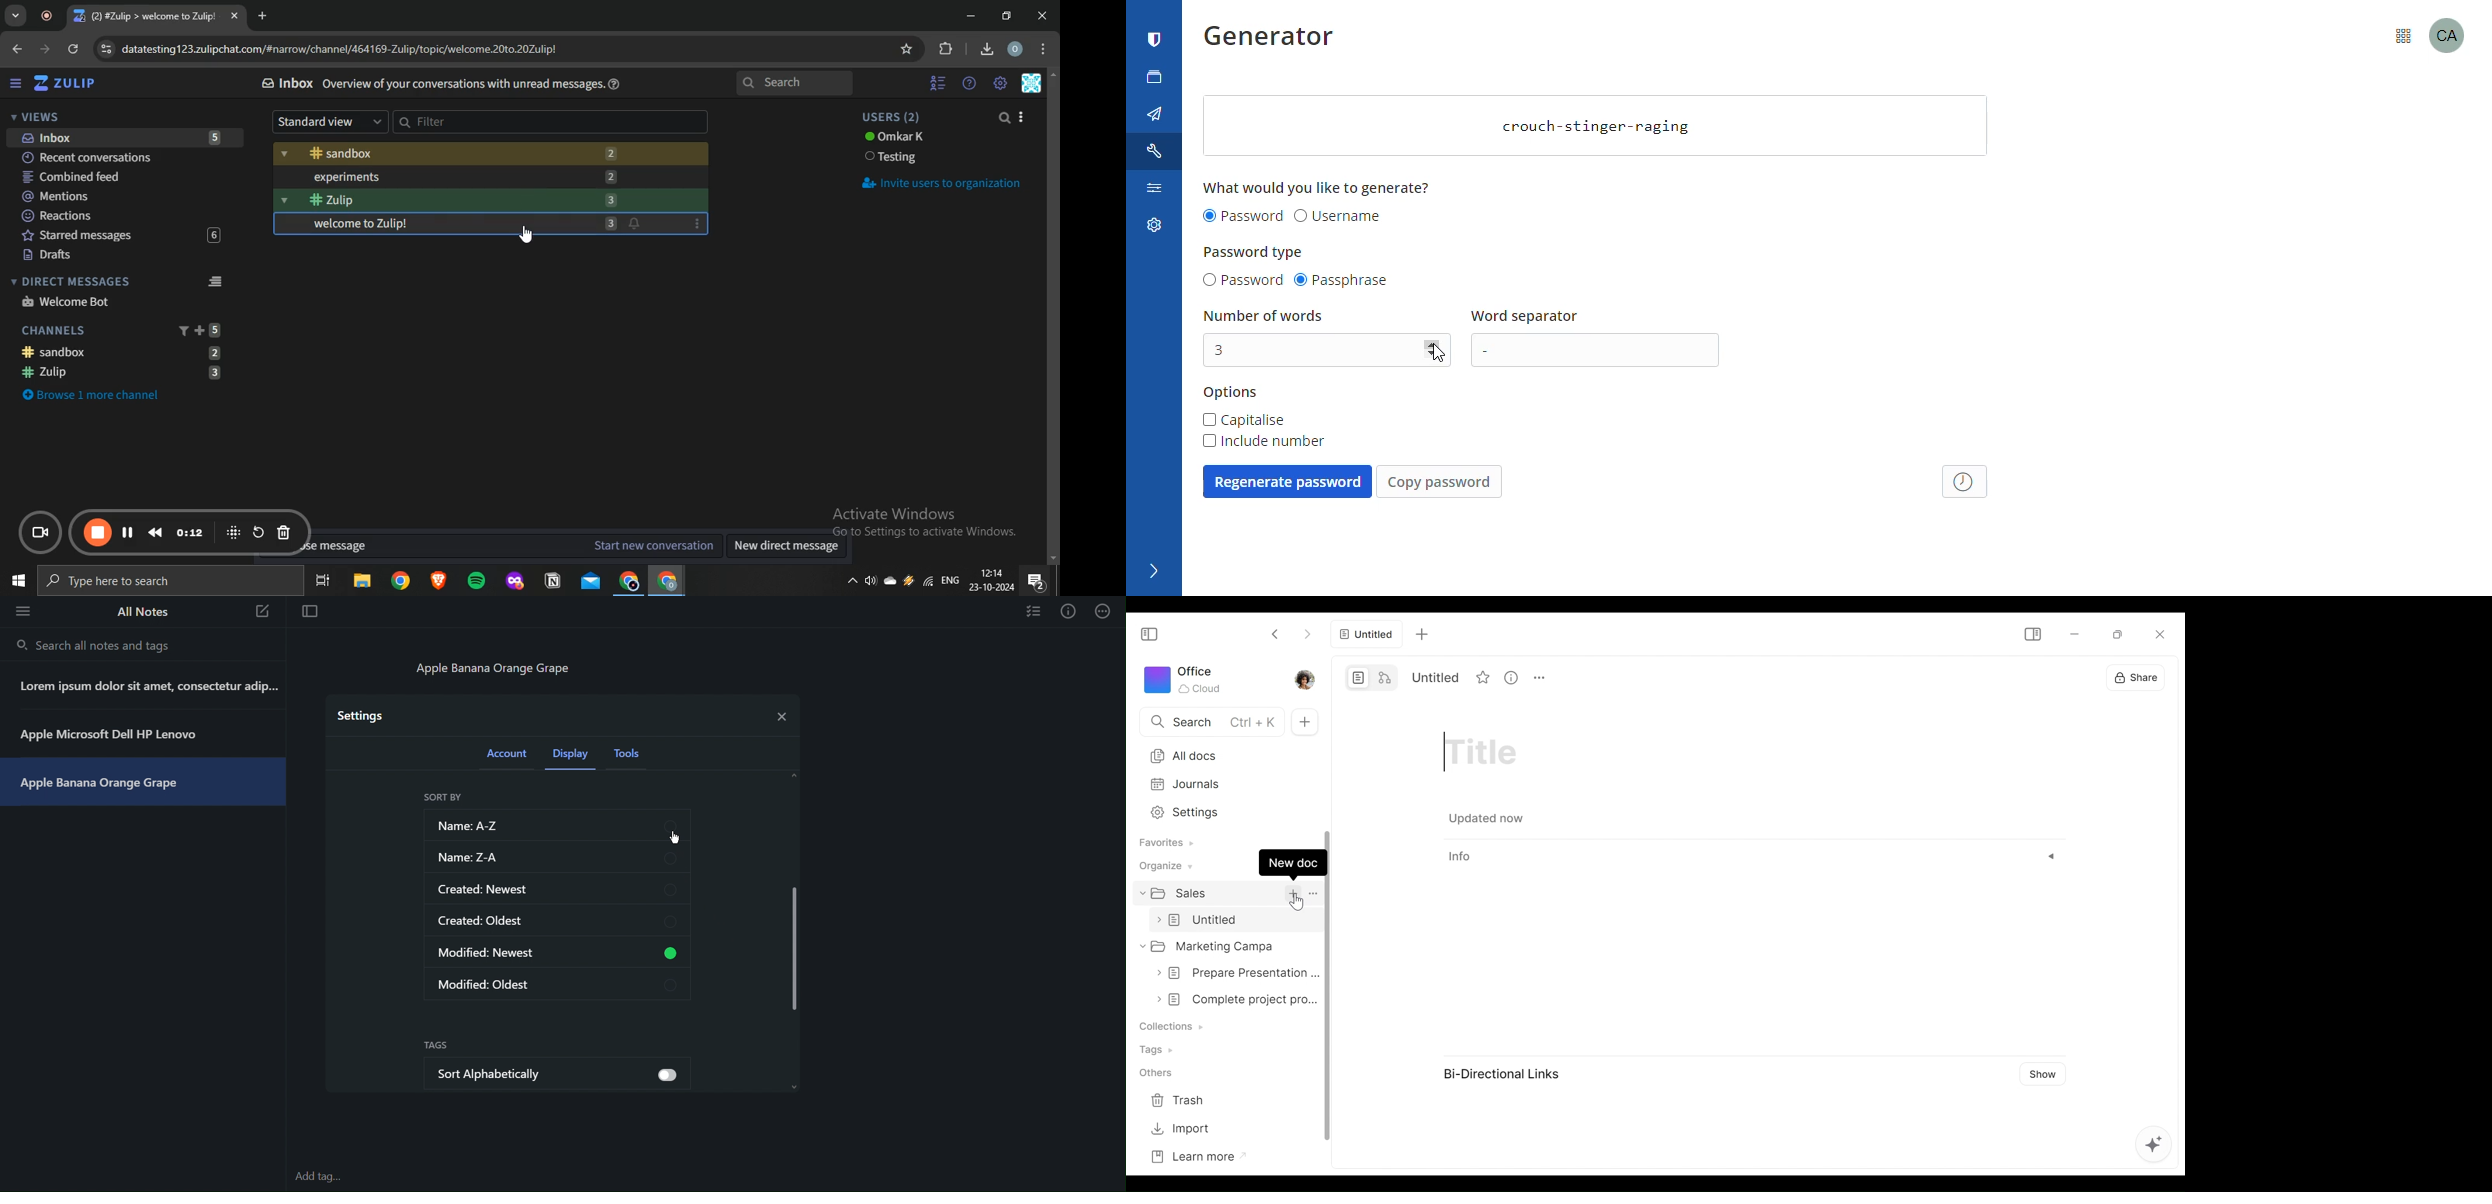 This screenshot has width=2492, height=1204. Describe the element at coordinates (111, 782) in the screenshot. I see `Apple Banana Orange Grape` at that location.